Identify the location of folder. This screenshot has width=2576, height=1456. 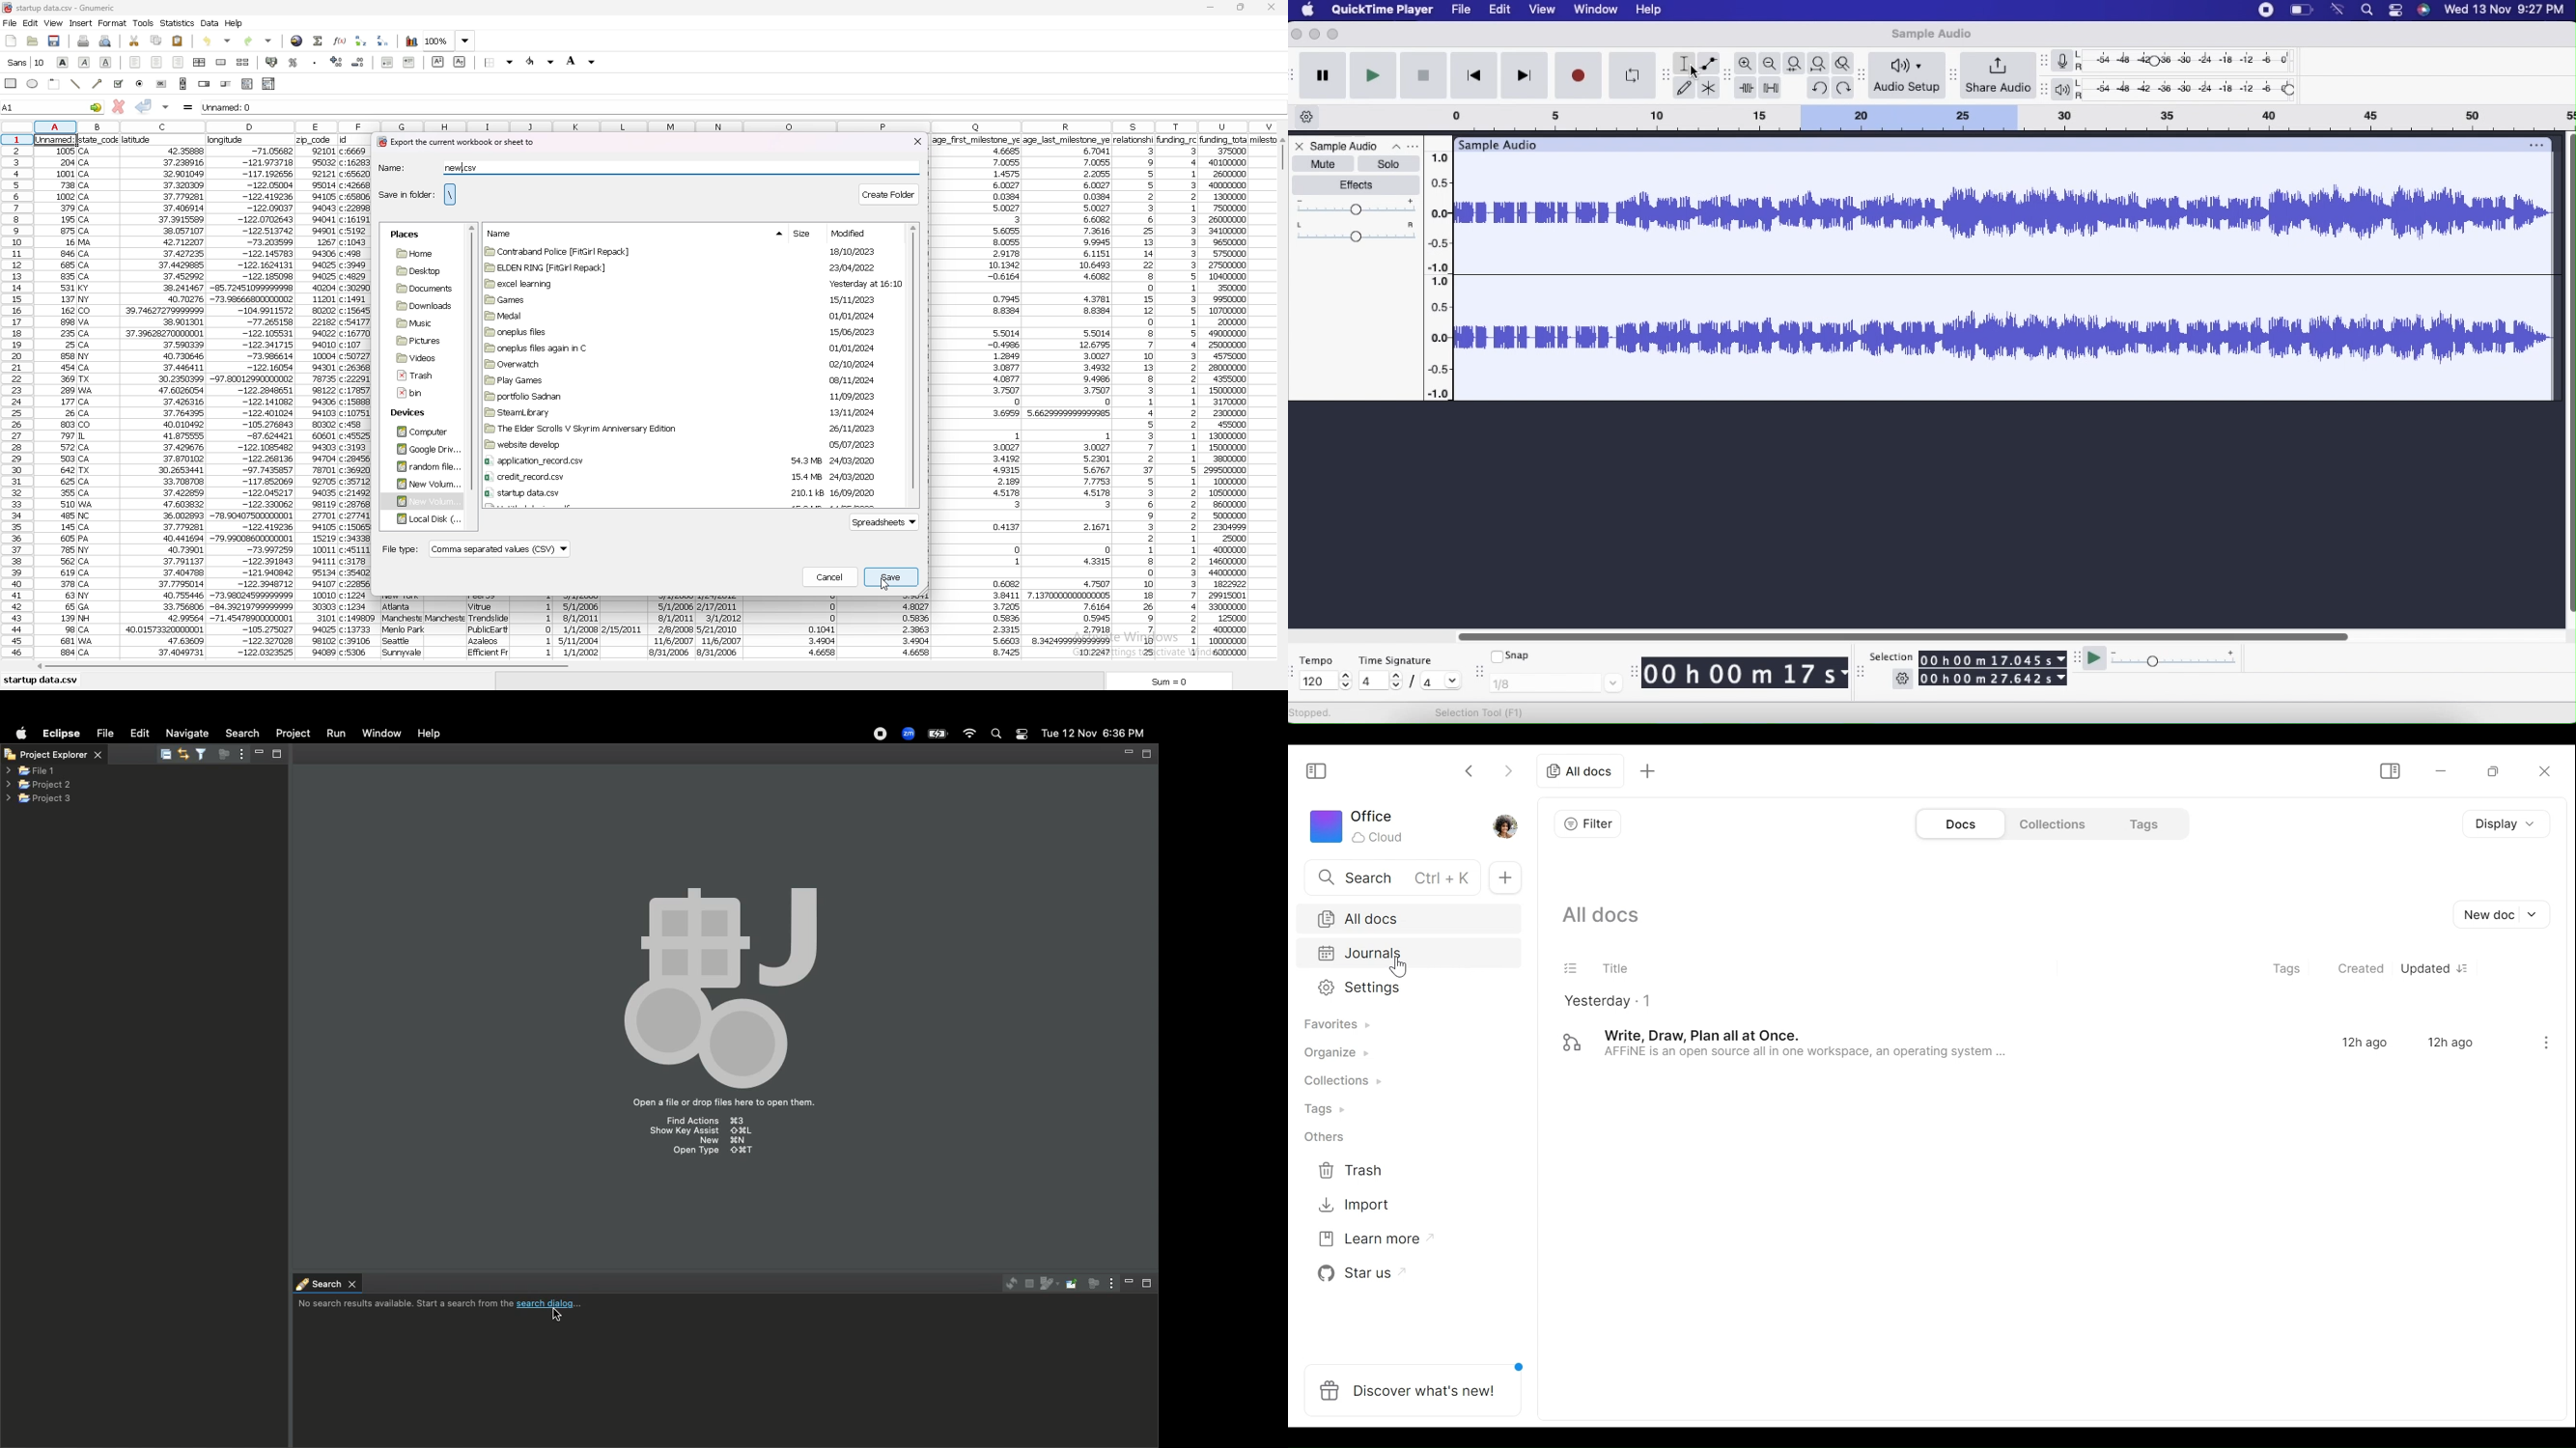
(421, 502).